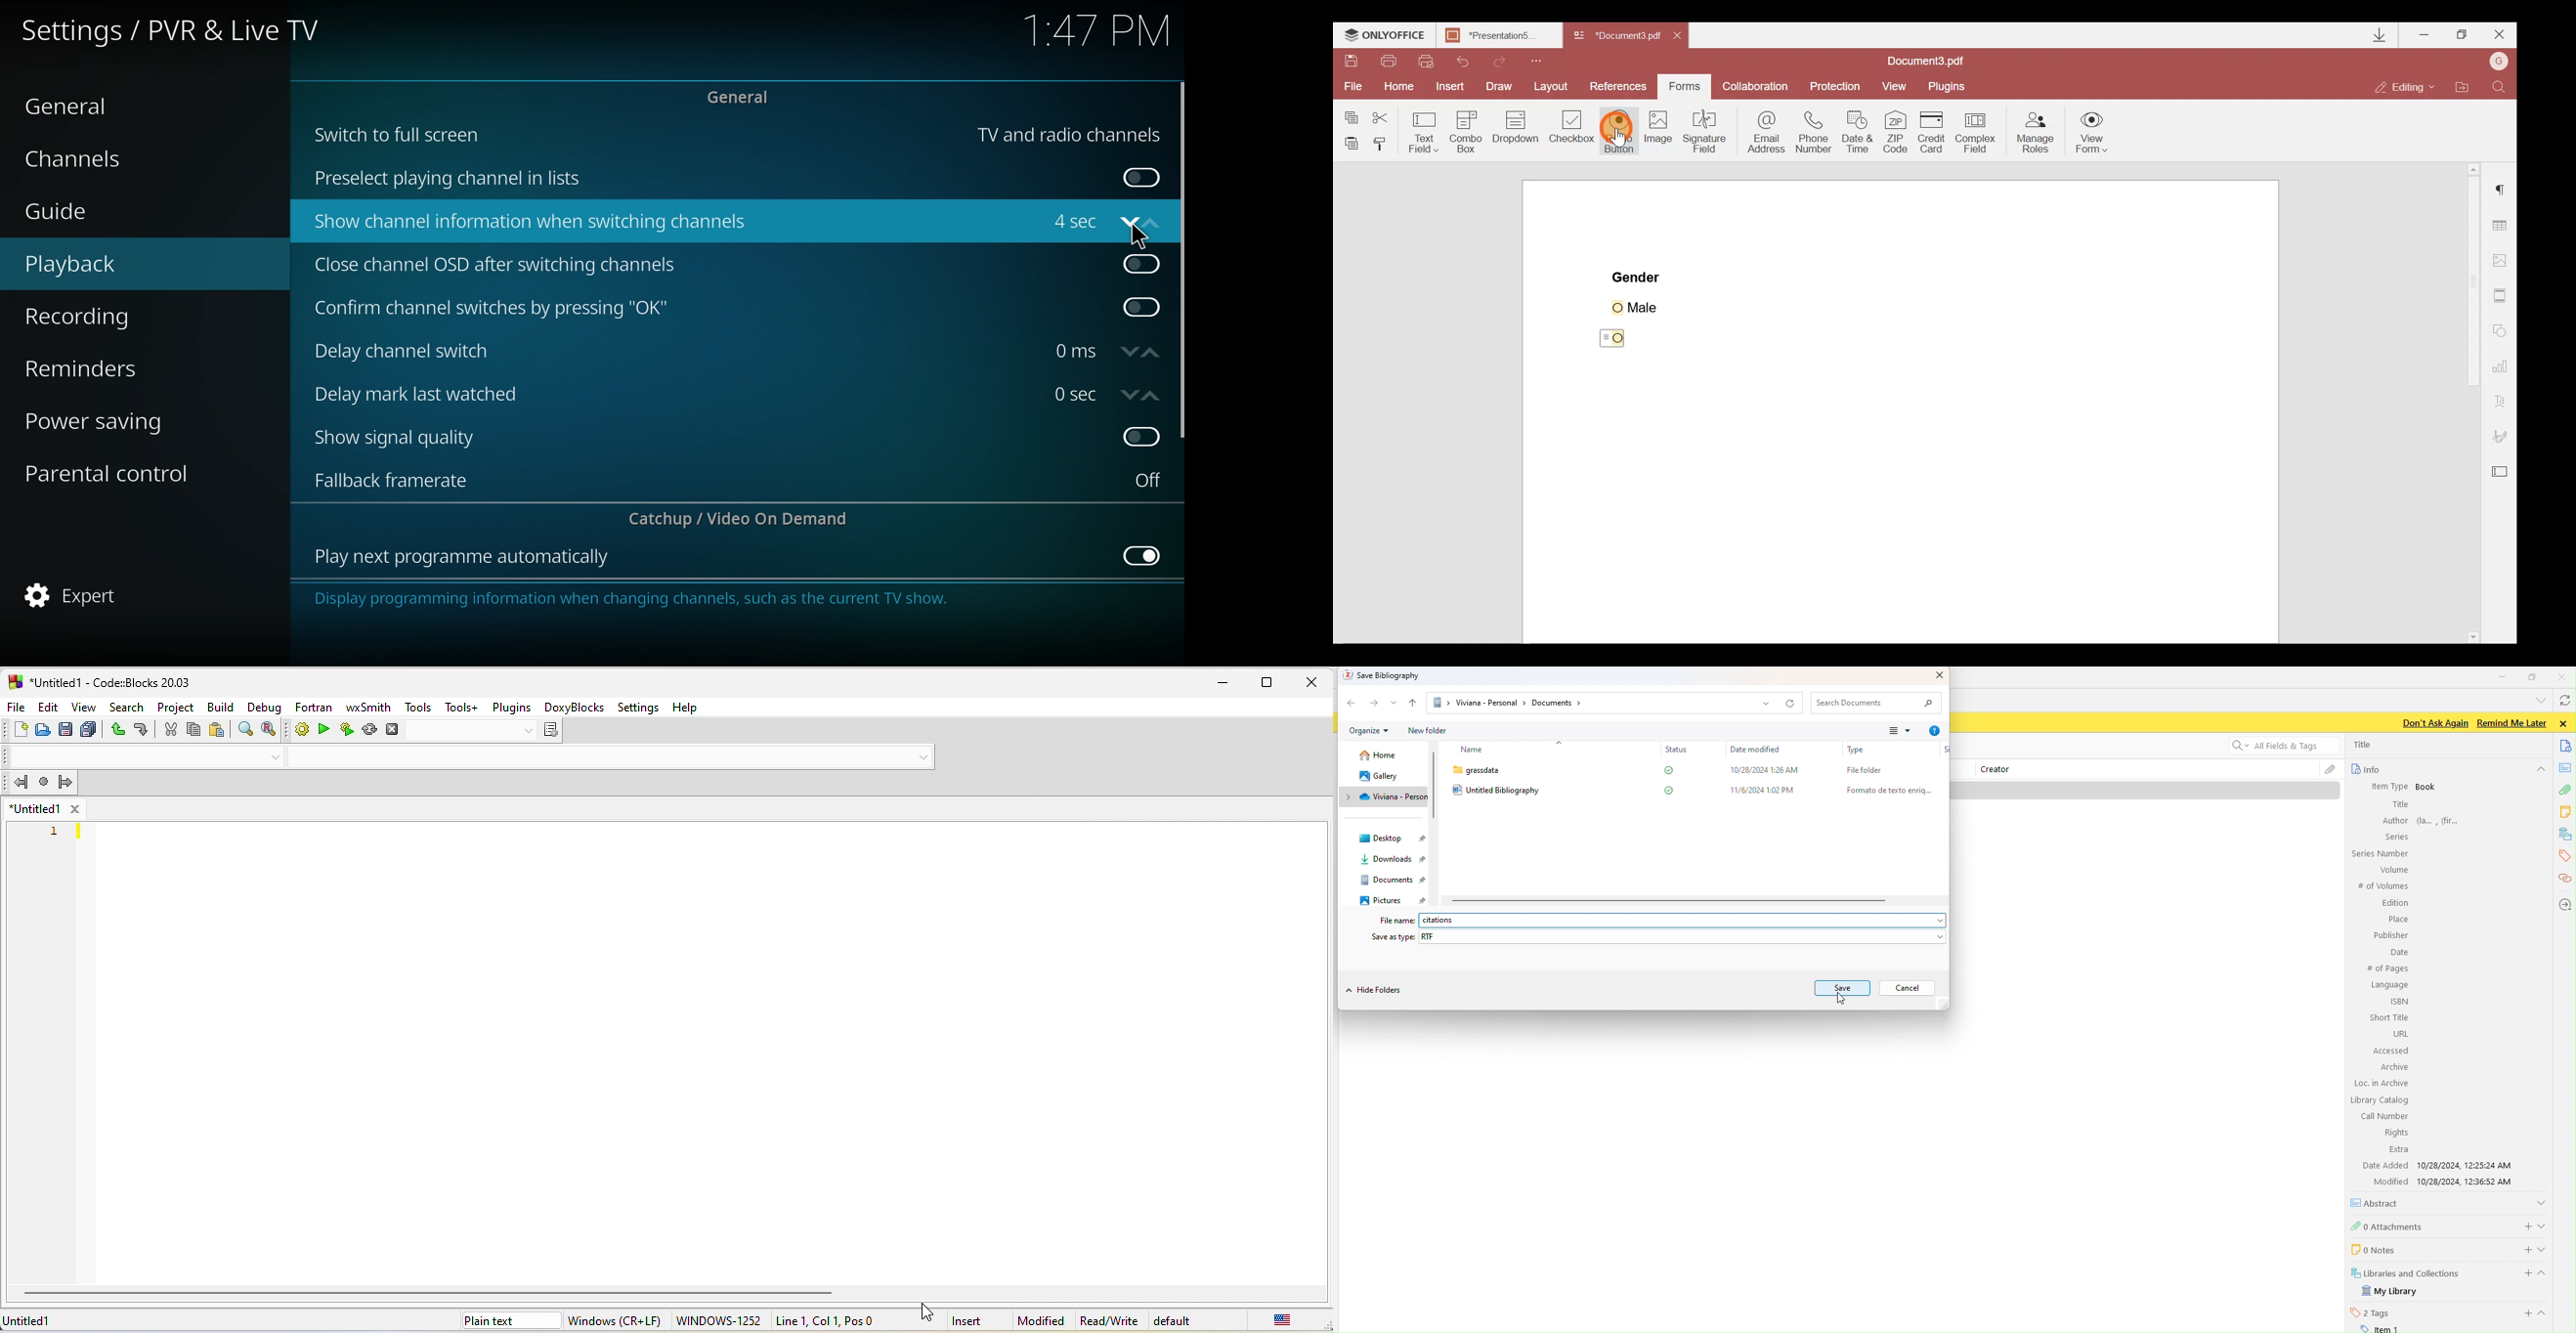 The width and height of the screenshot is (2576, 1344). Describe the element at coordinates (422, 392) in the screenshot. I see `delay mark last watched` at that location.